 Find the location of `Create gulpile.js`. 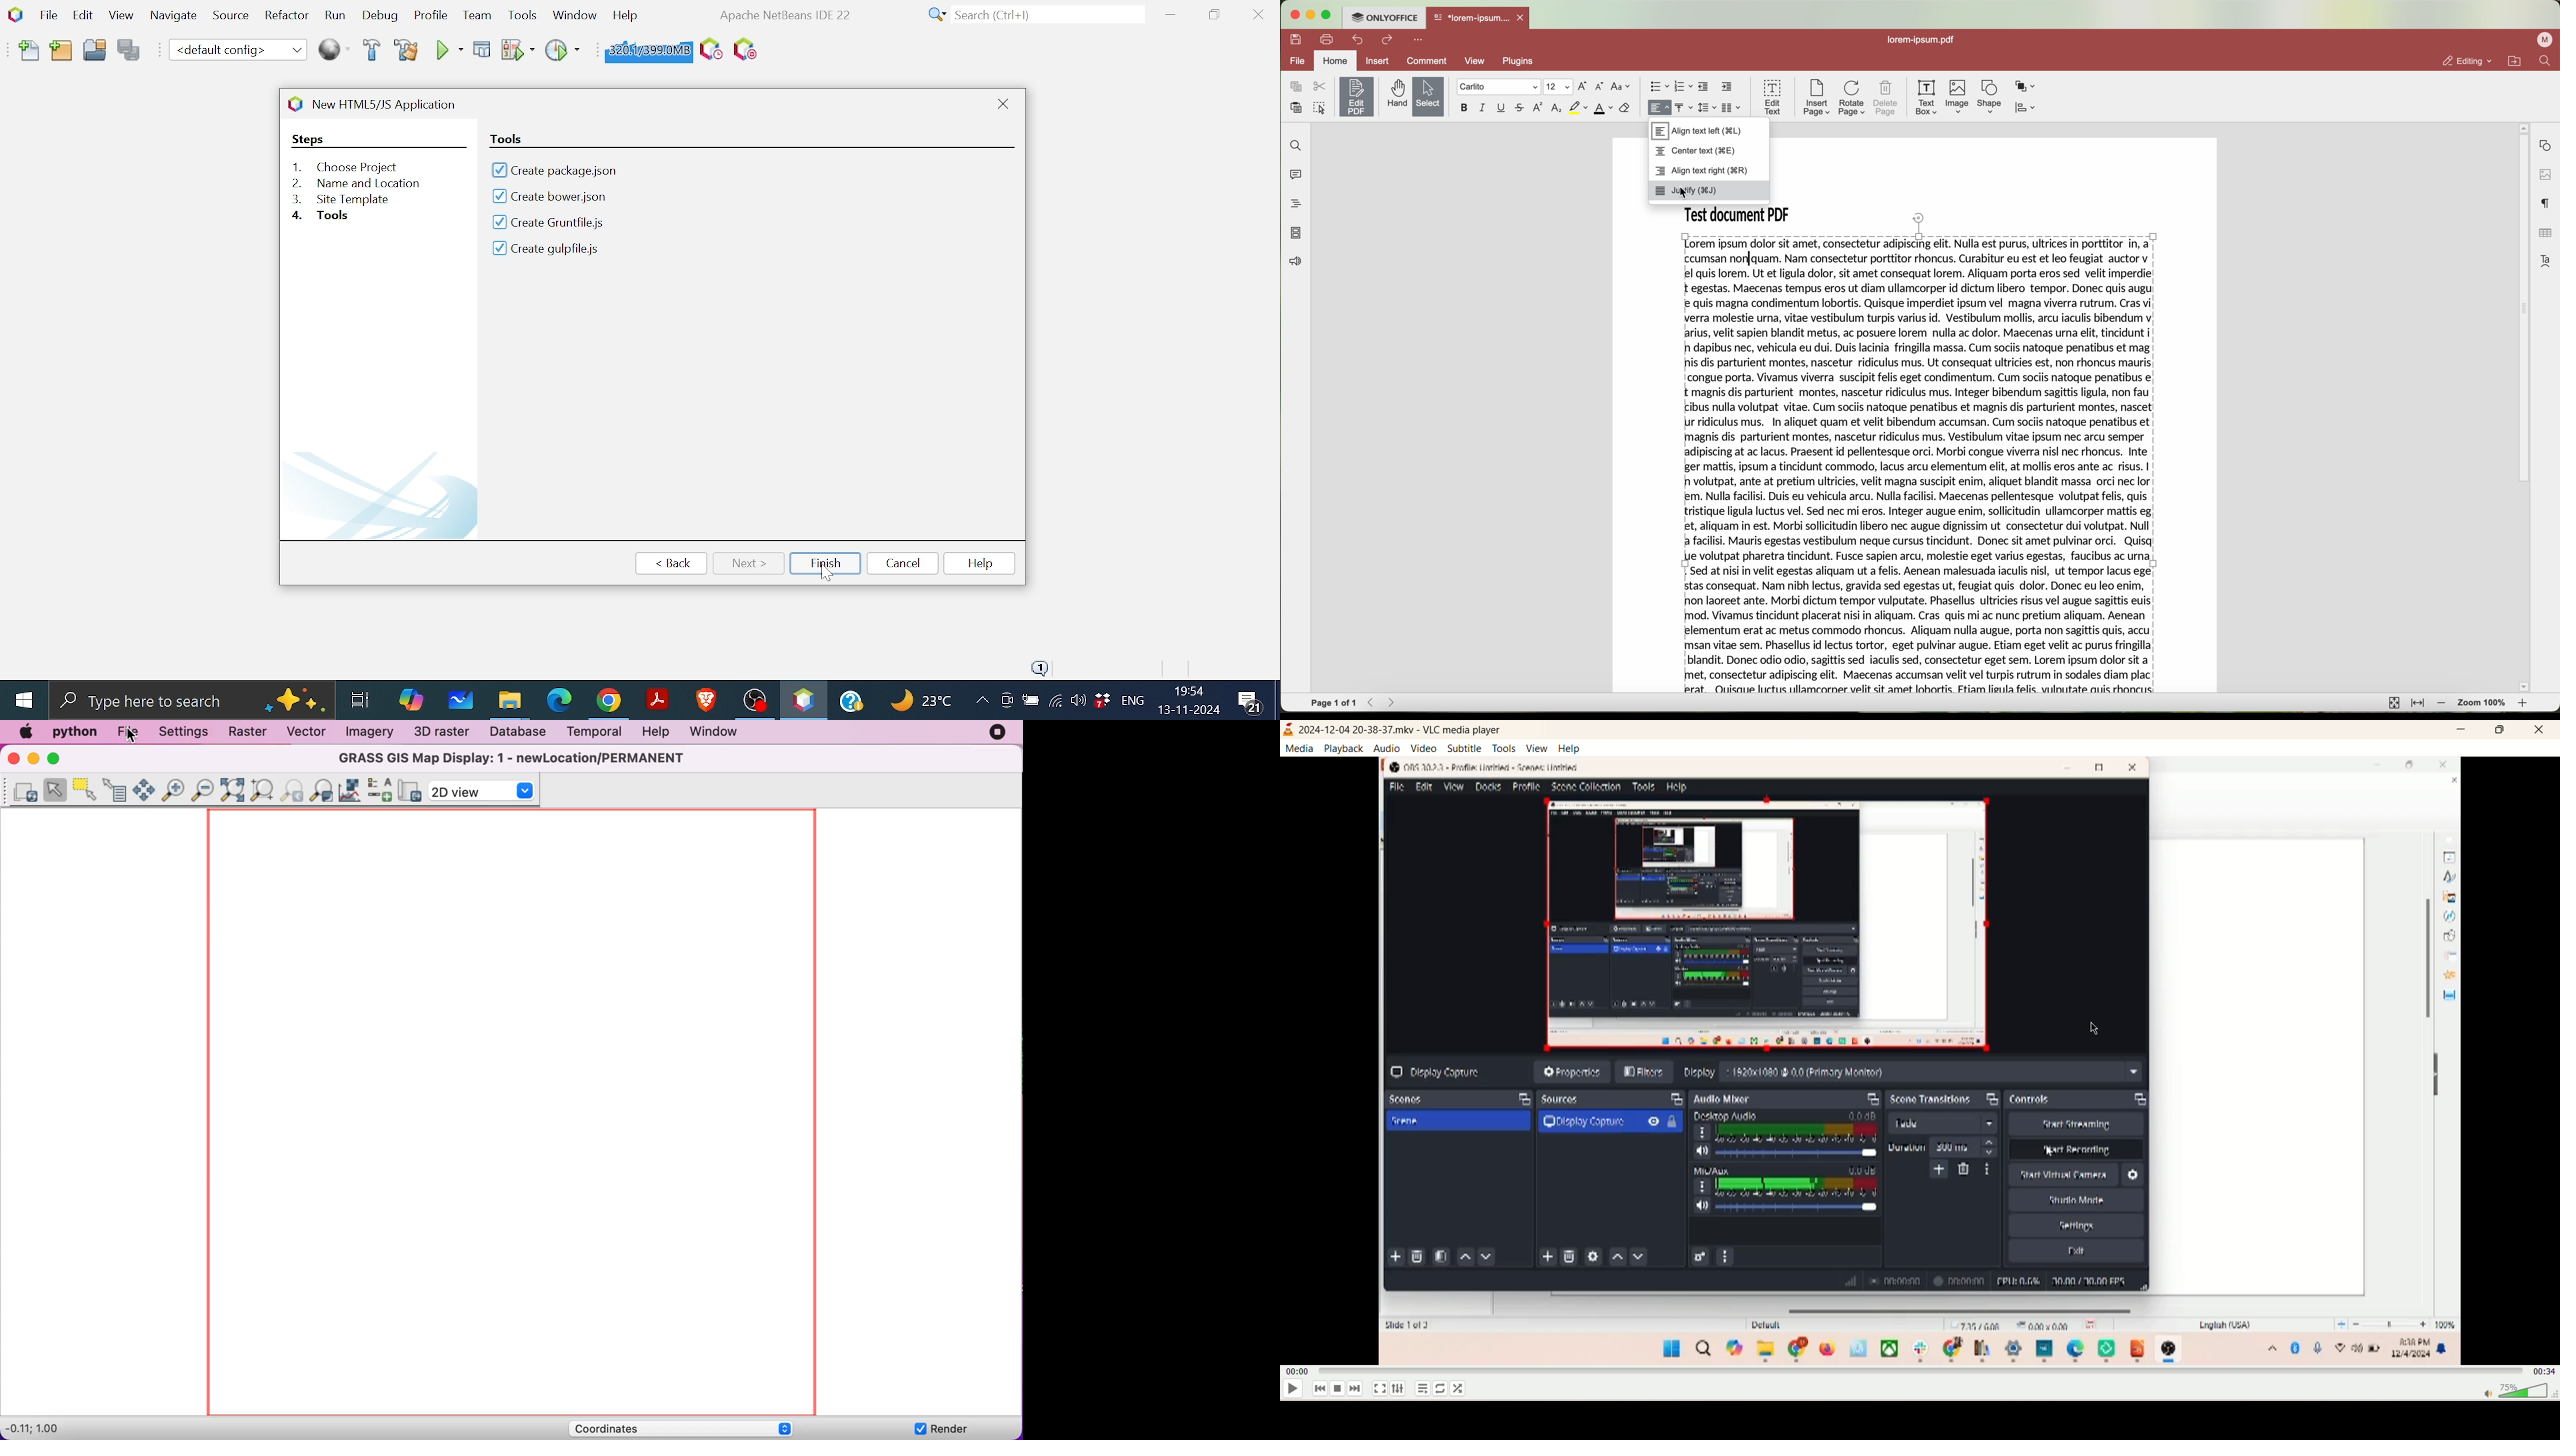

Create gulpile.js is located at coordinates (547, 252).